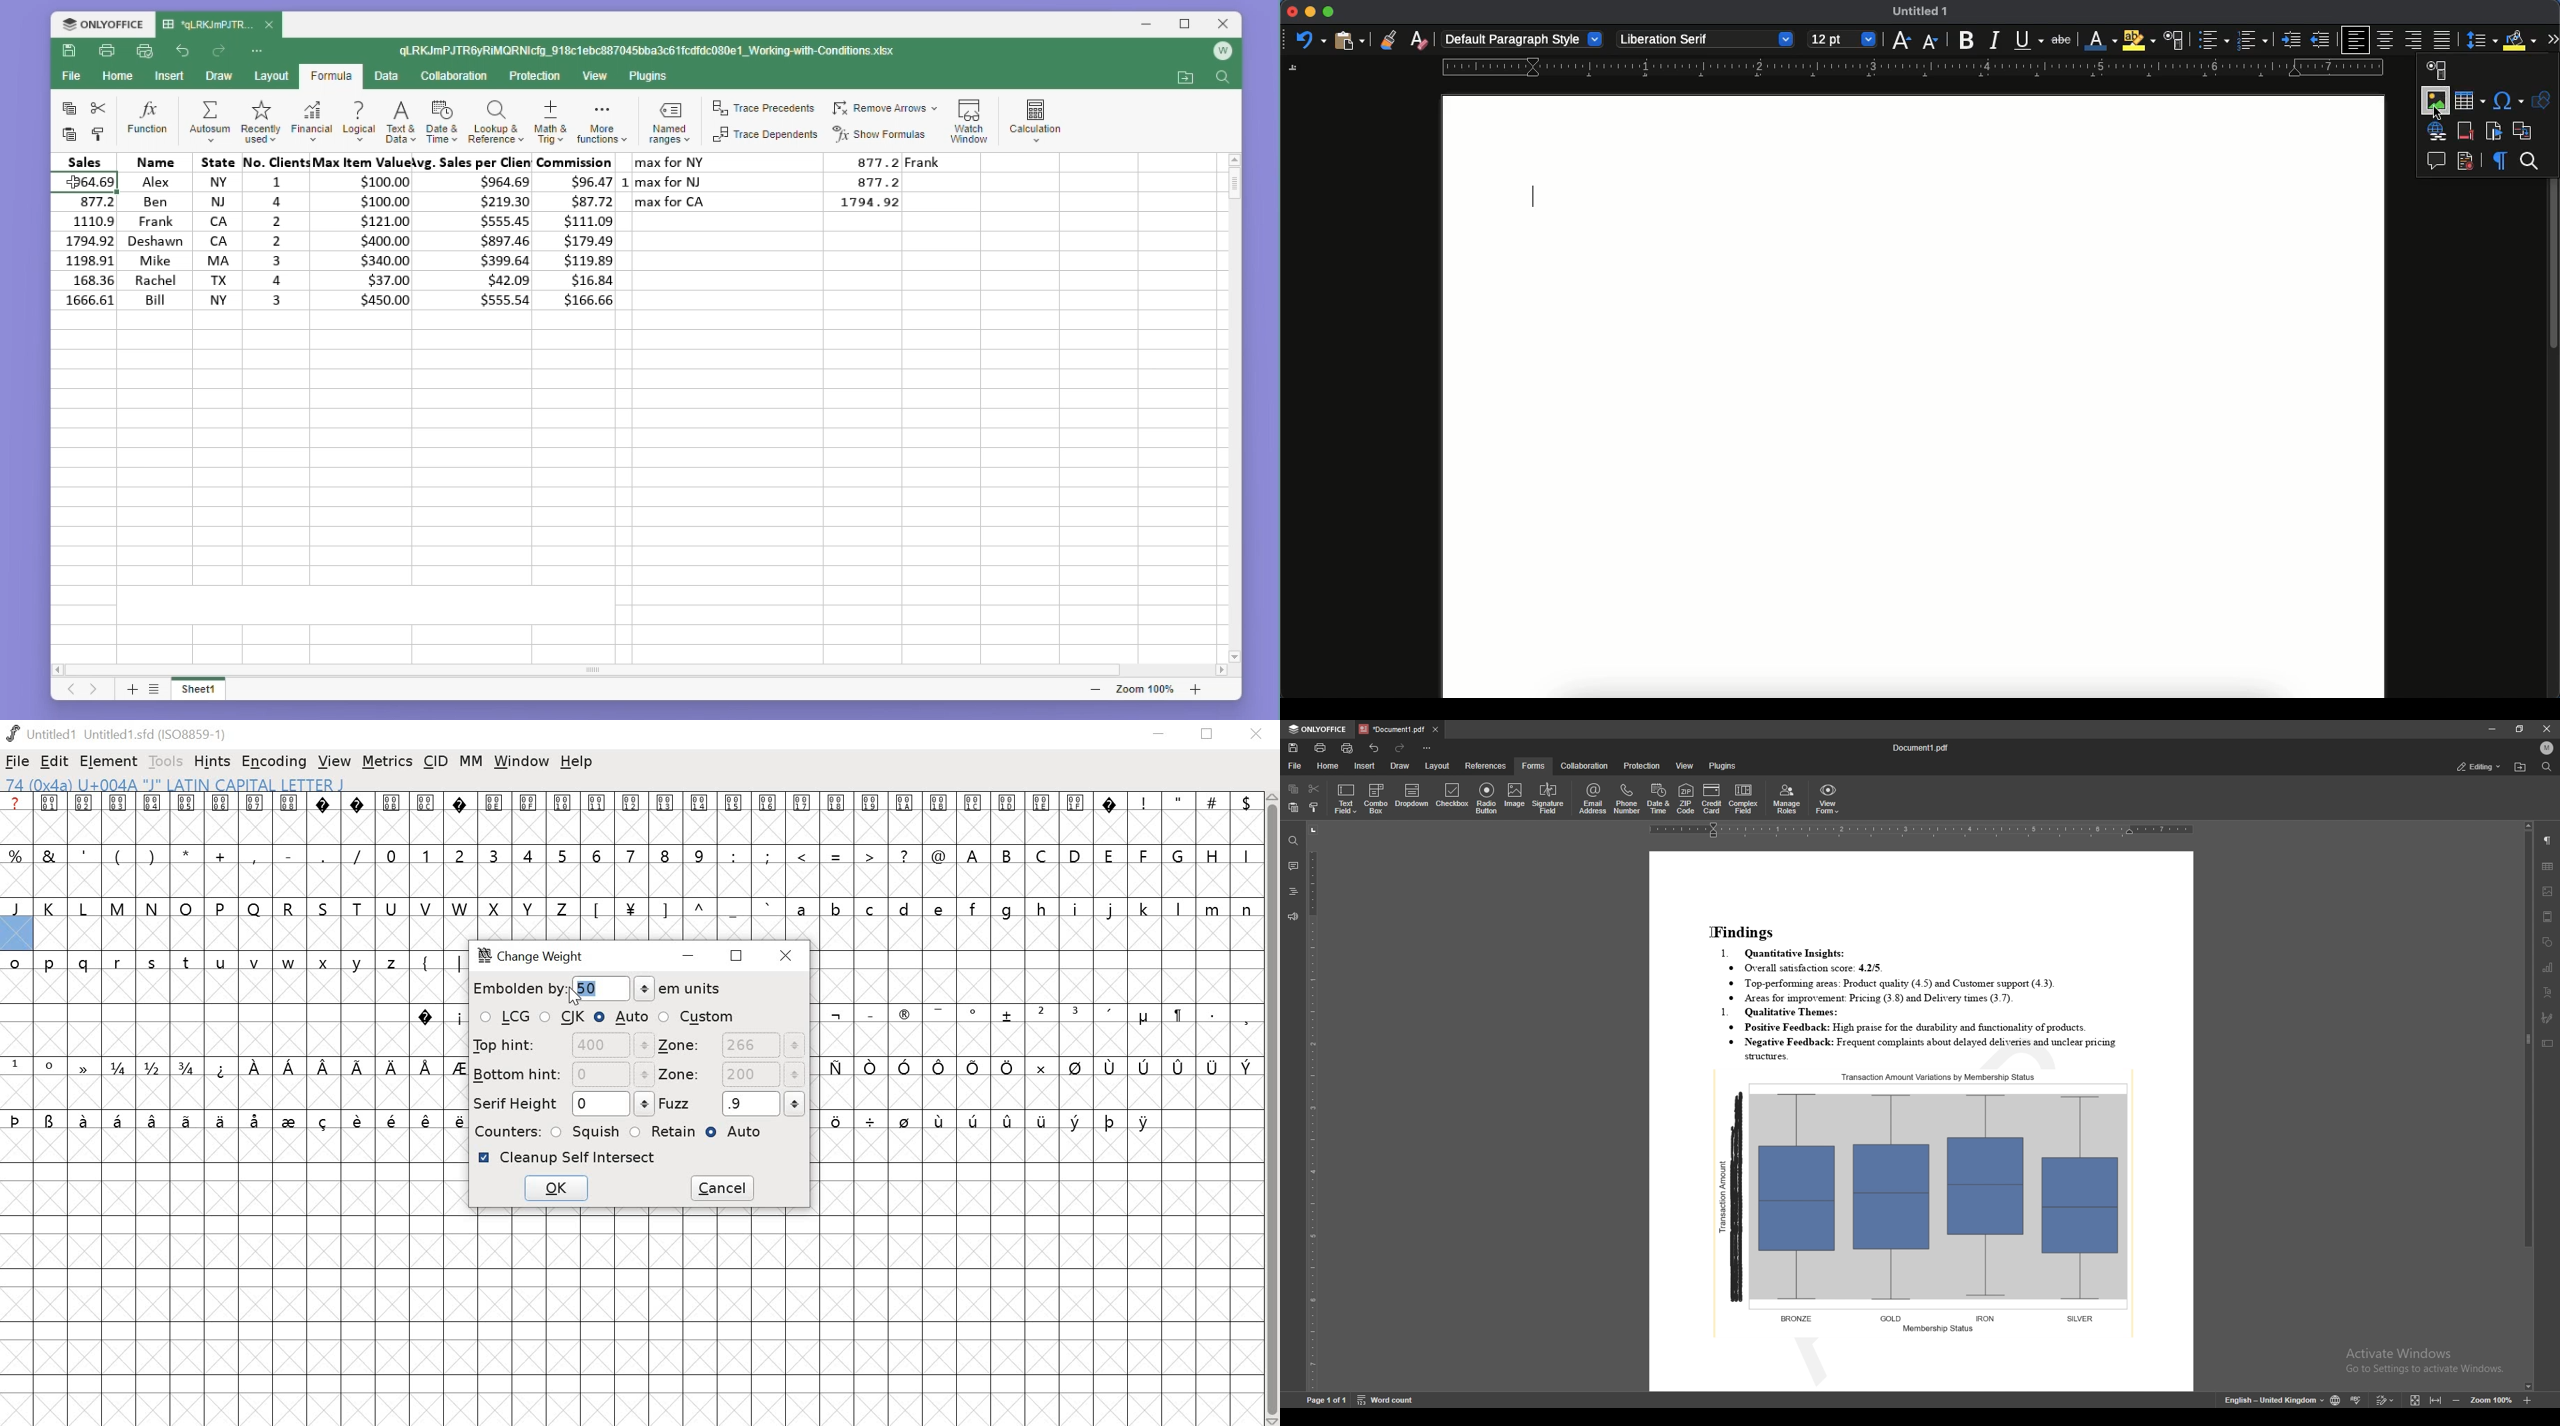  I want to click on cursor, so click(2436, 113).